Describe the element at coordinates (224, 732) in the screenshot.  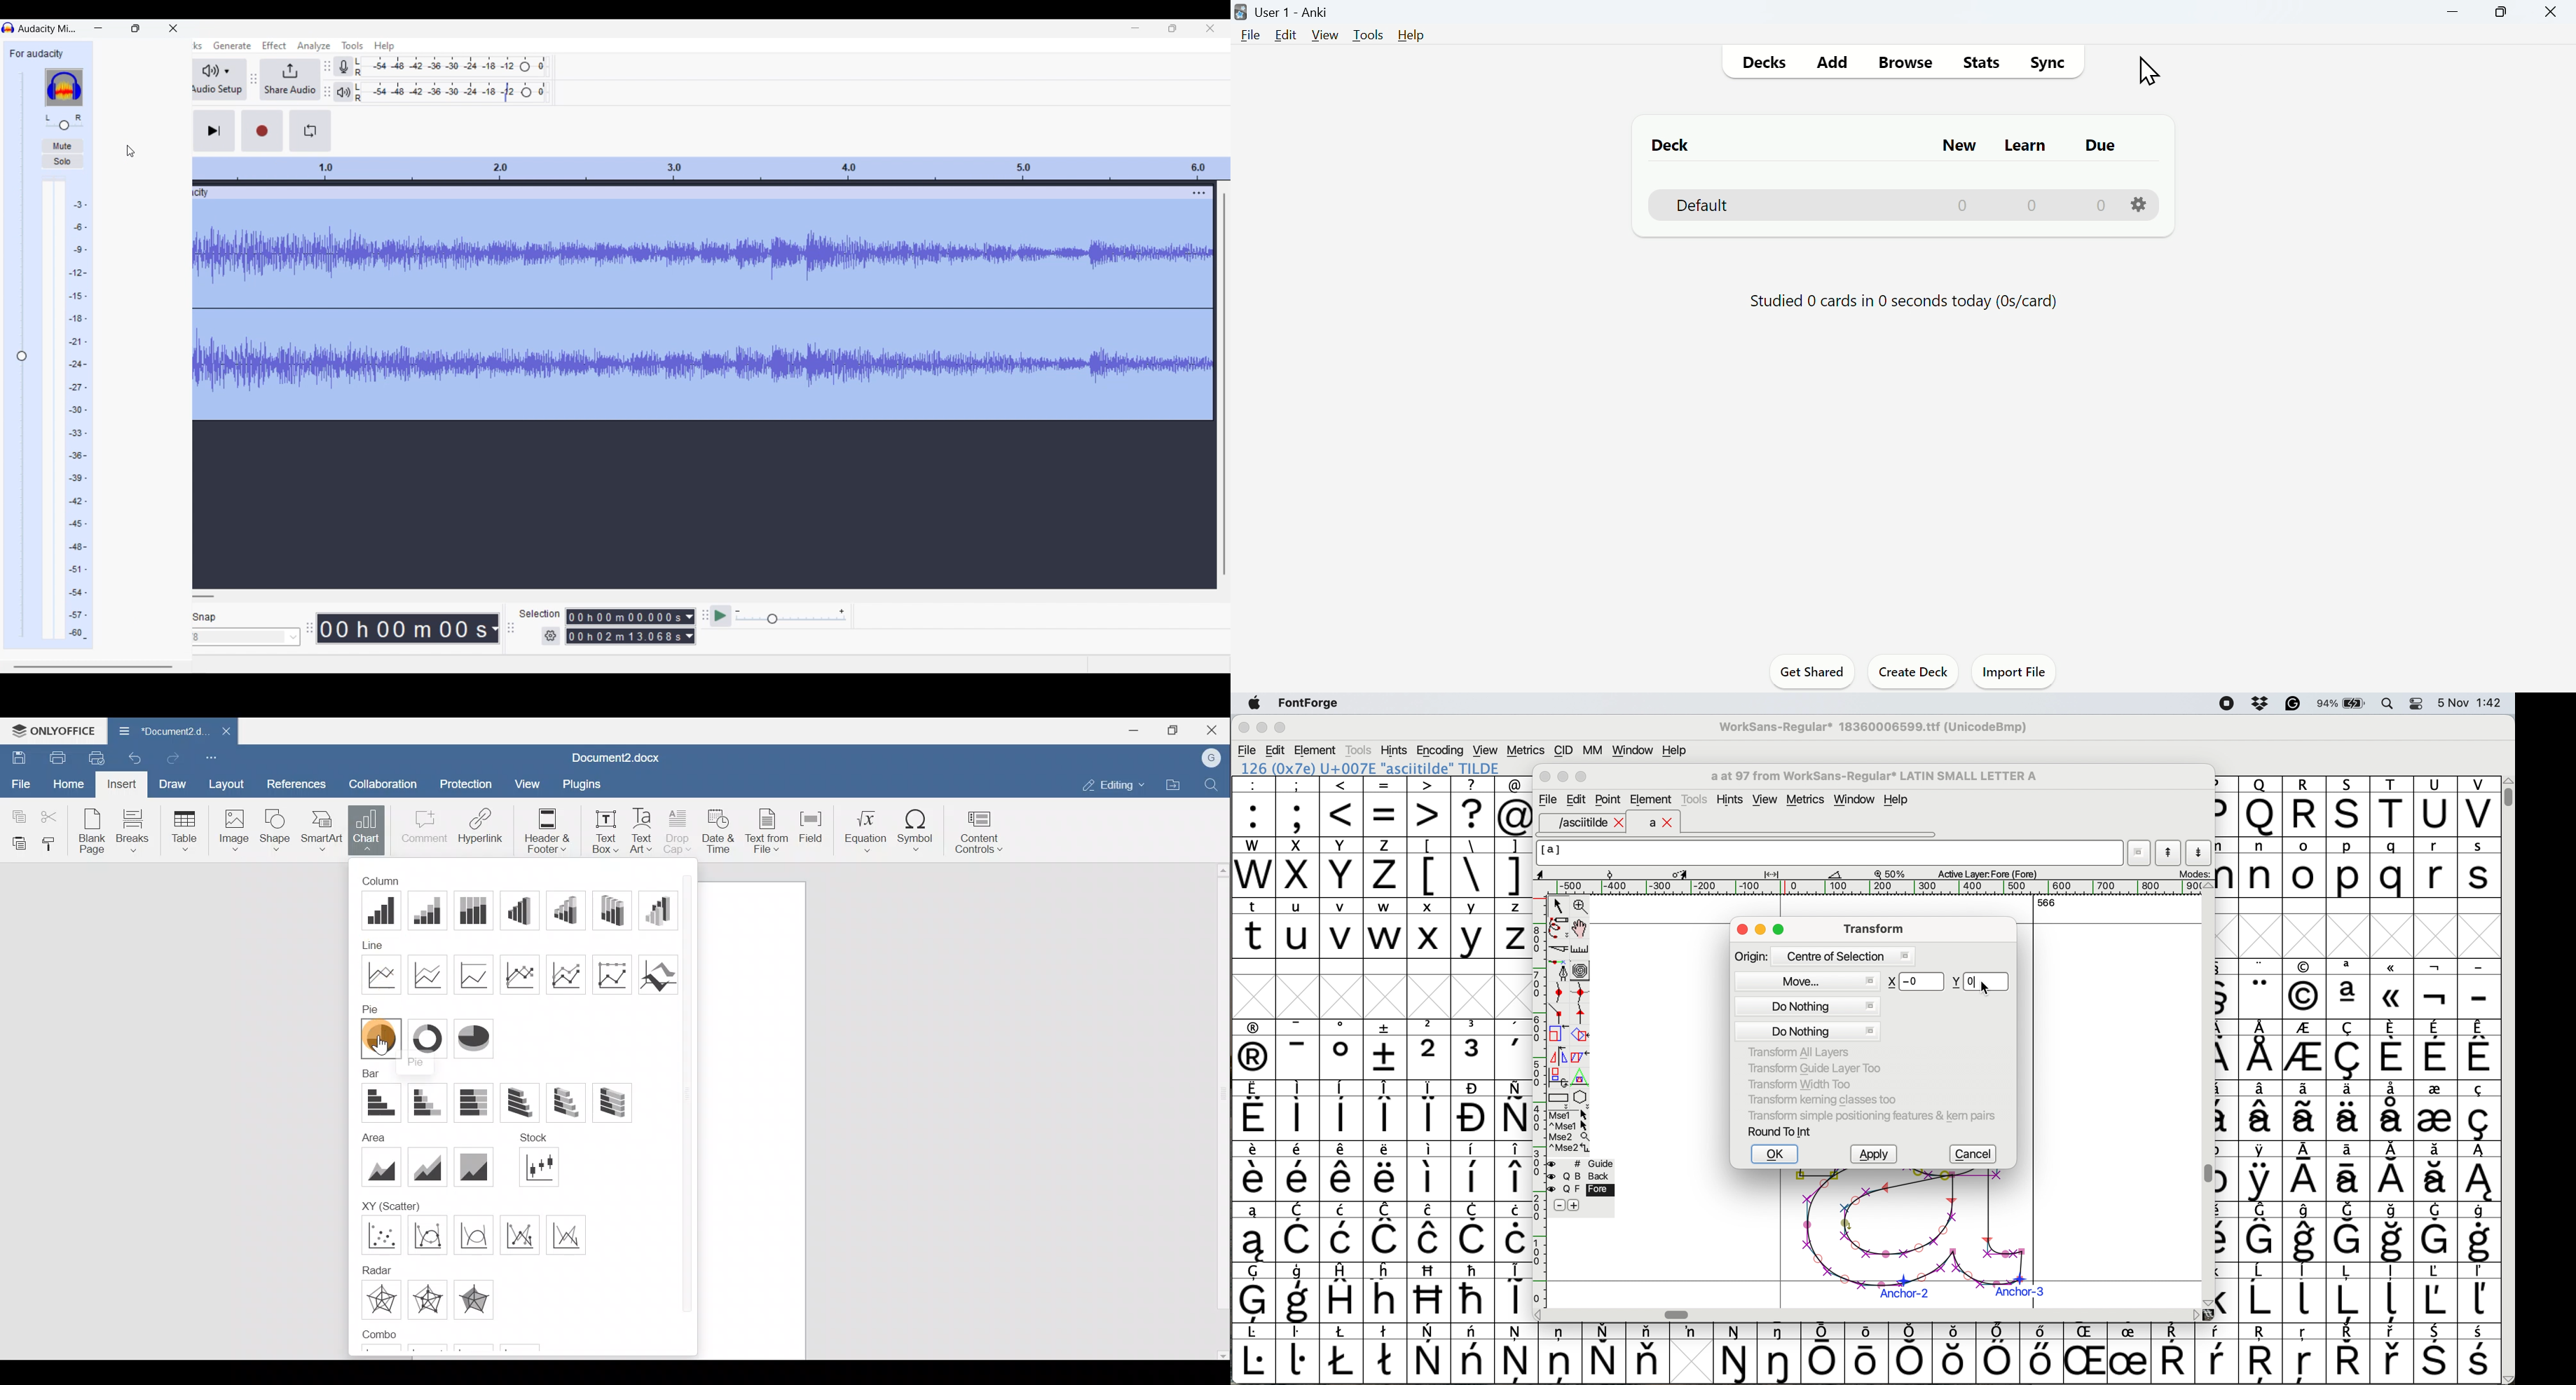
I see `Close document` at that location.